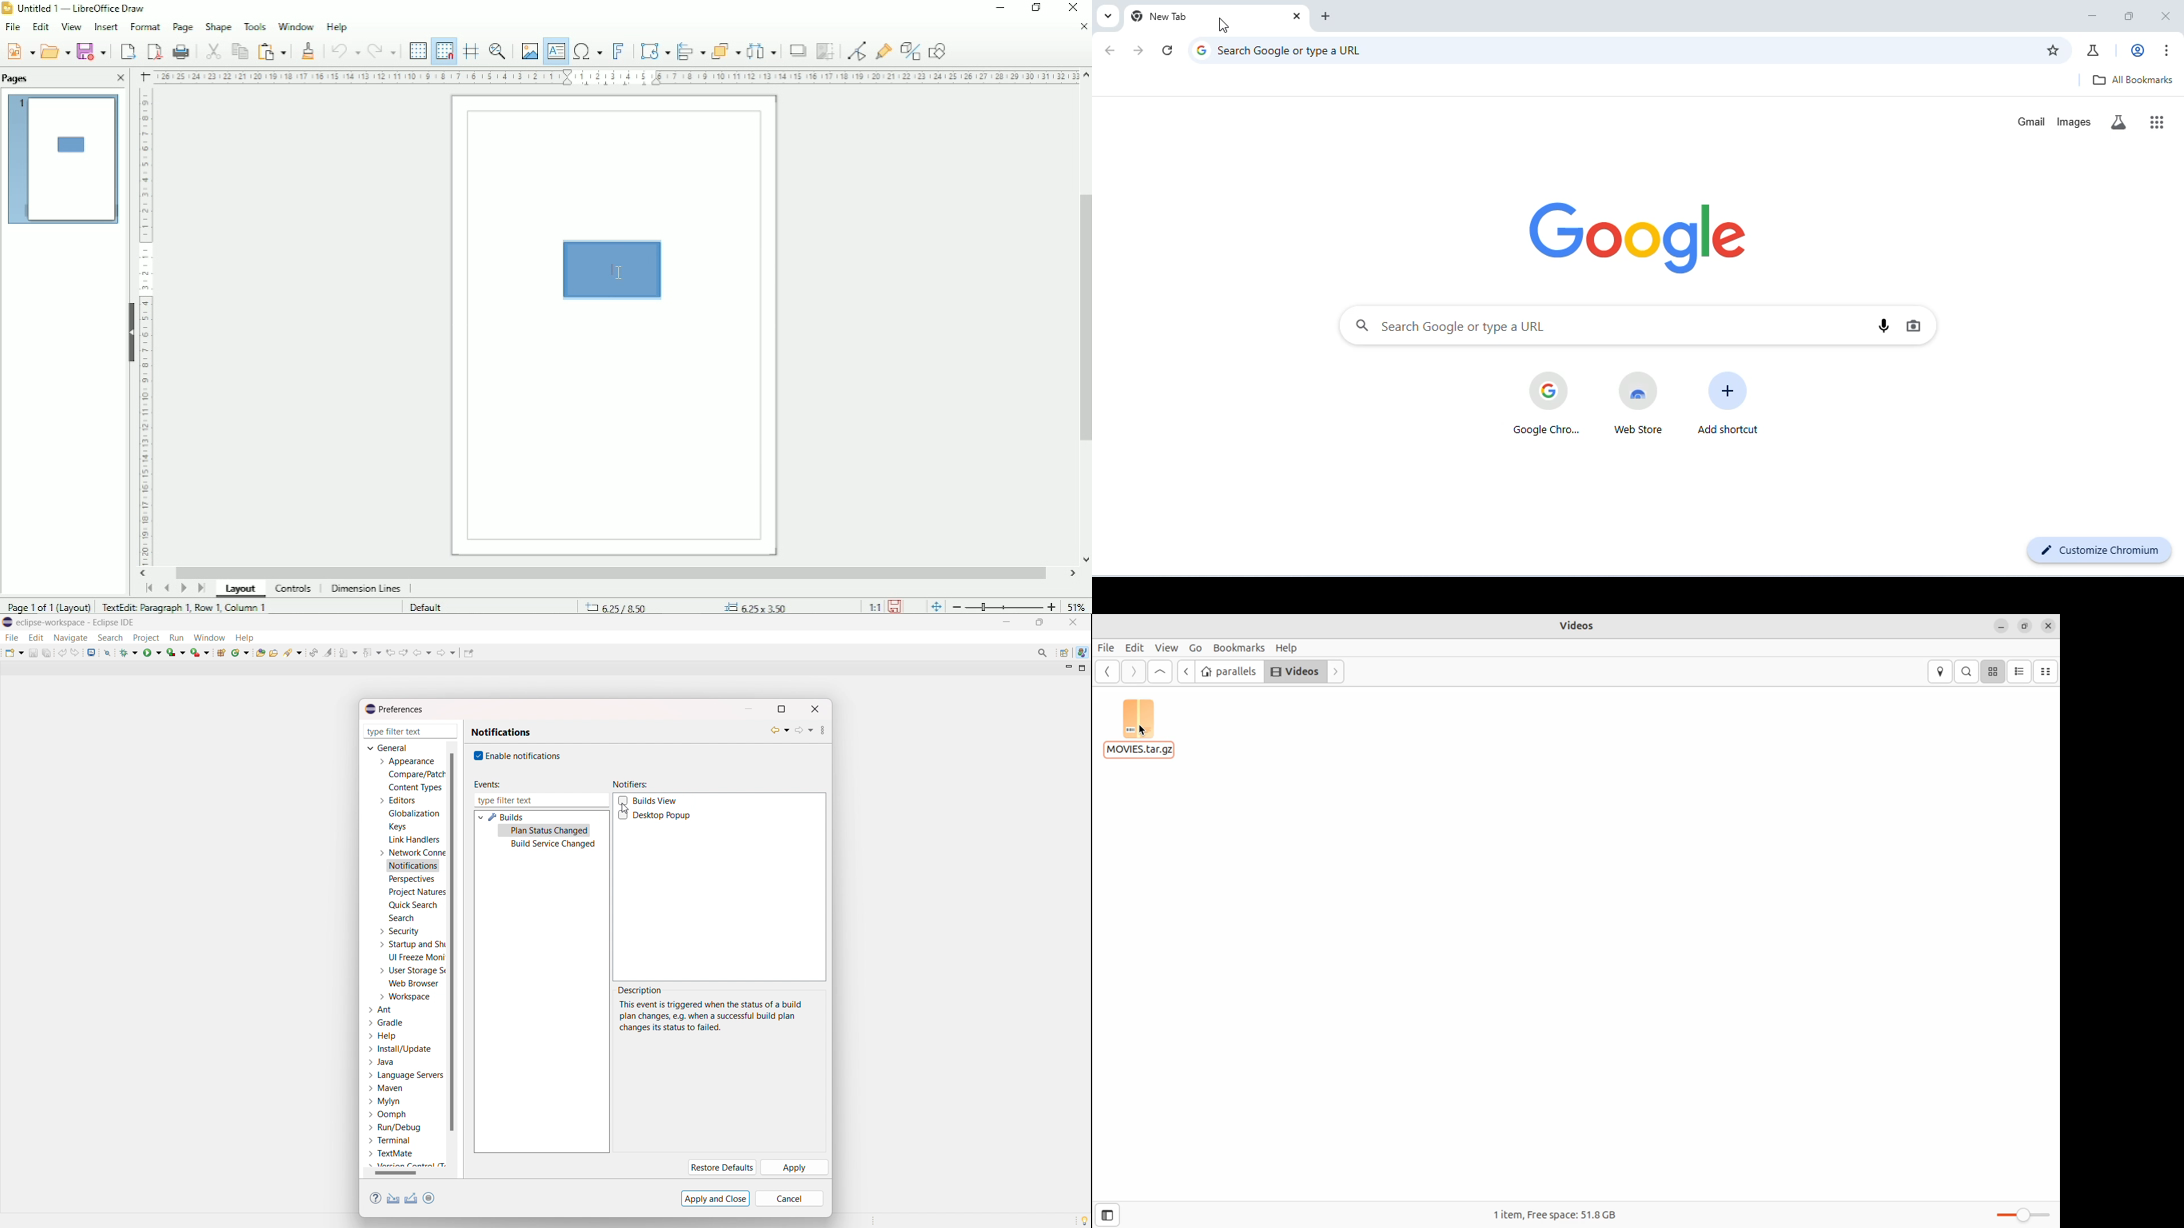 Image resolution: width=2184 pixels, height=1232 pixels. I want to click on go forward, so click(1141, 50).